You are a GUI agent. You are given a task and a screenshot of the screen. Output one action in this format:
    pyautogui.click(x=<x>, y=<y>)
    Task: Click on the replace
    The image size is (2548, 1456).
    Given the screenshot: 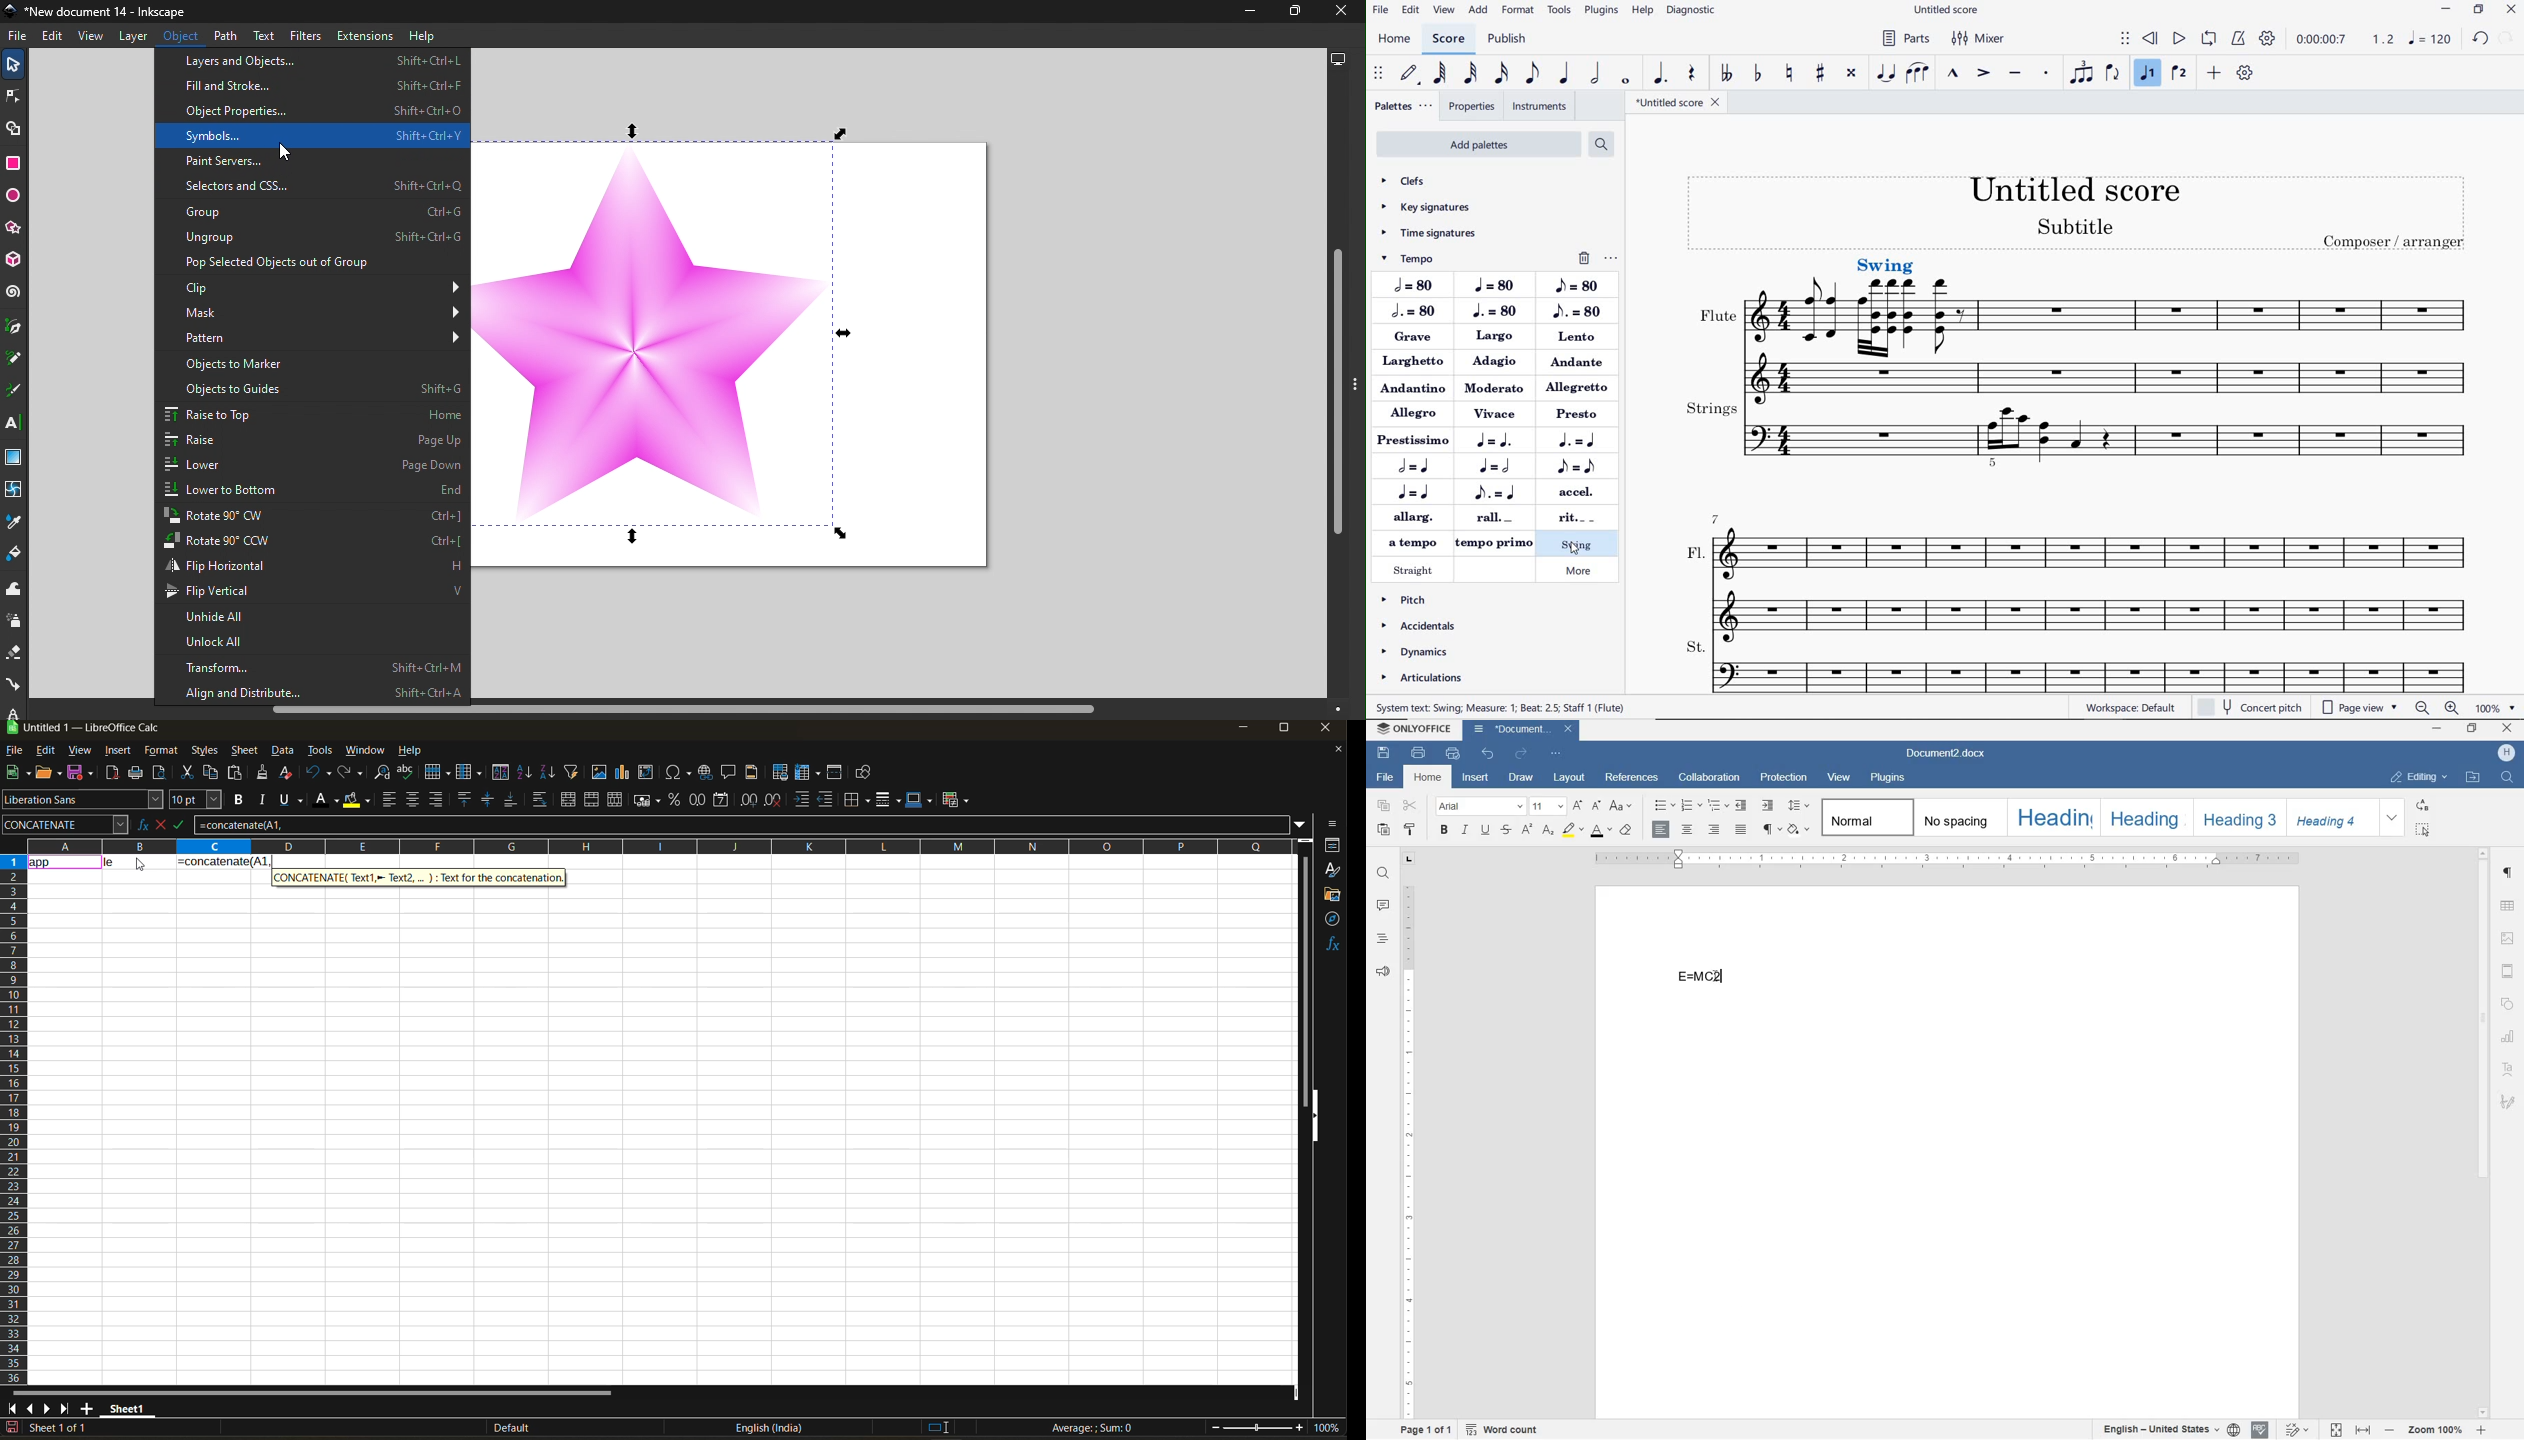 What is the action you would take?
    pyautogui.click(x=2424, y=806)
    